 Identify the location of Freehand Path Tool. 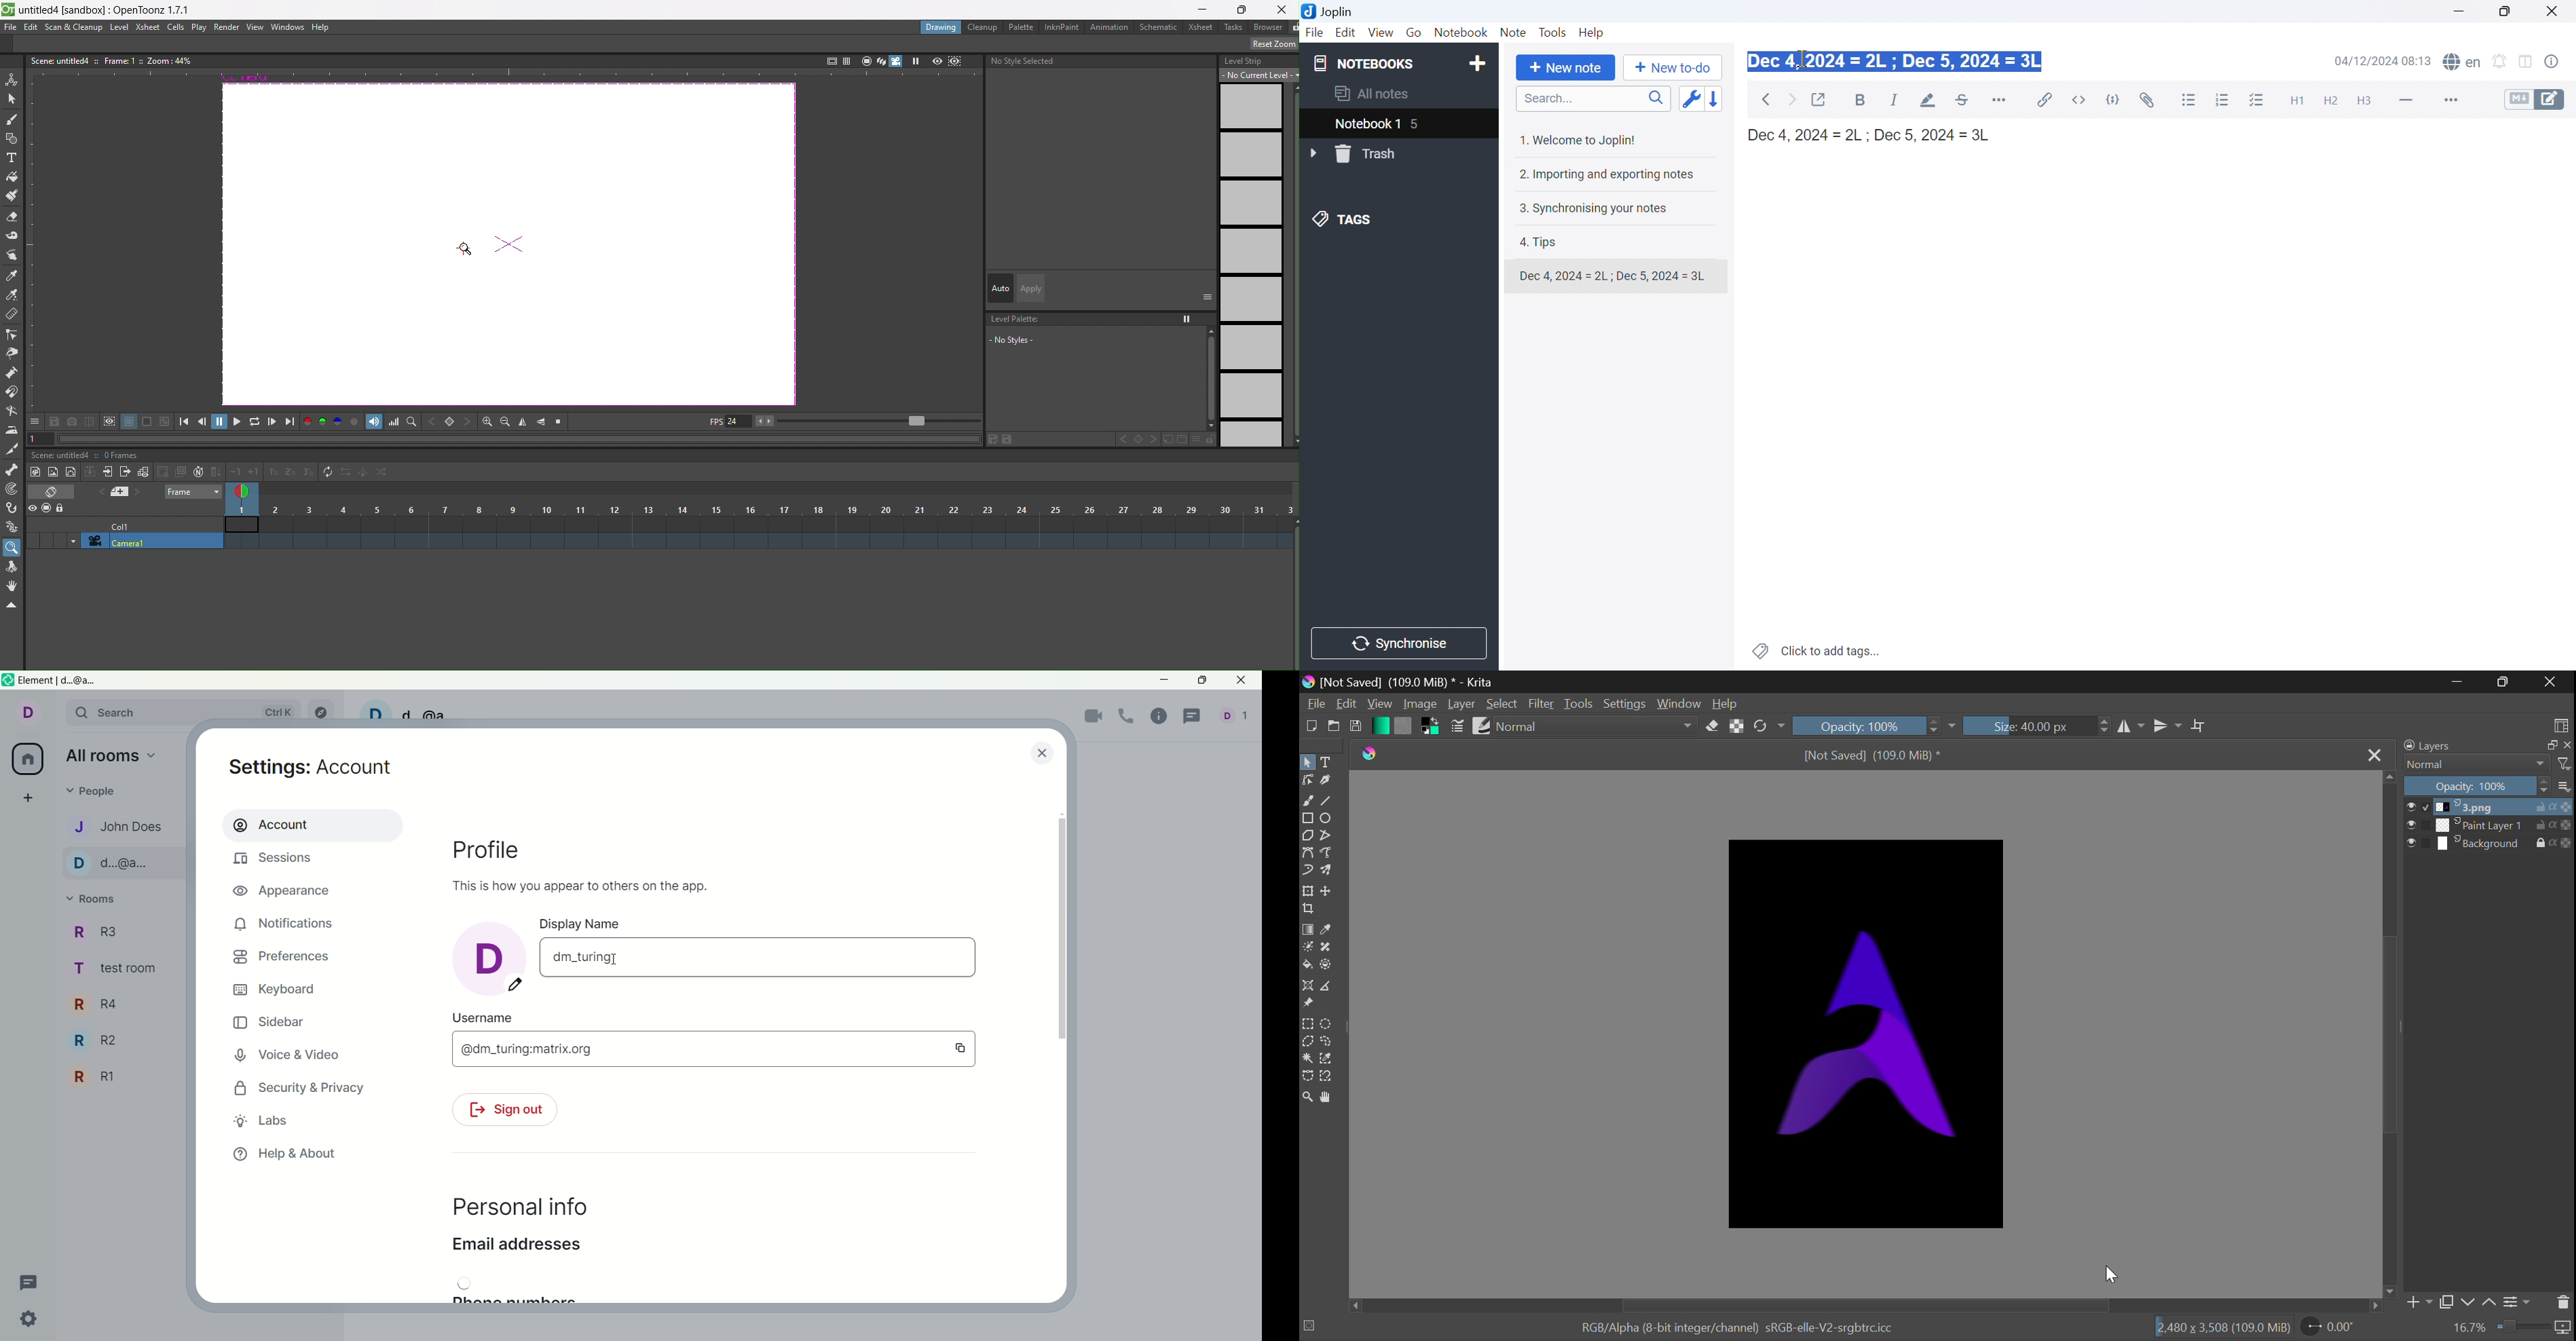
(1327, 852).